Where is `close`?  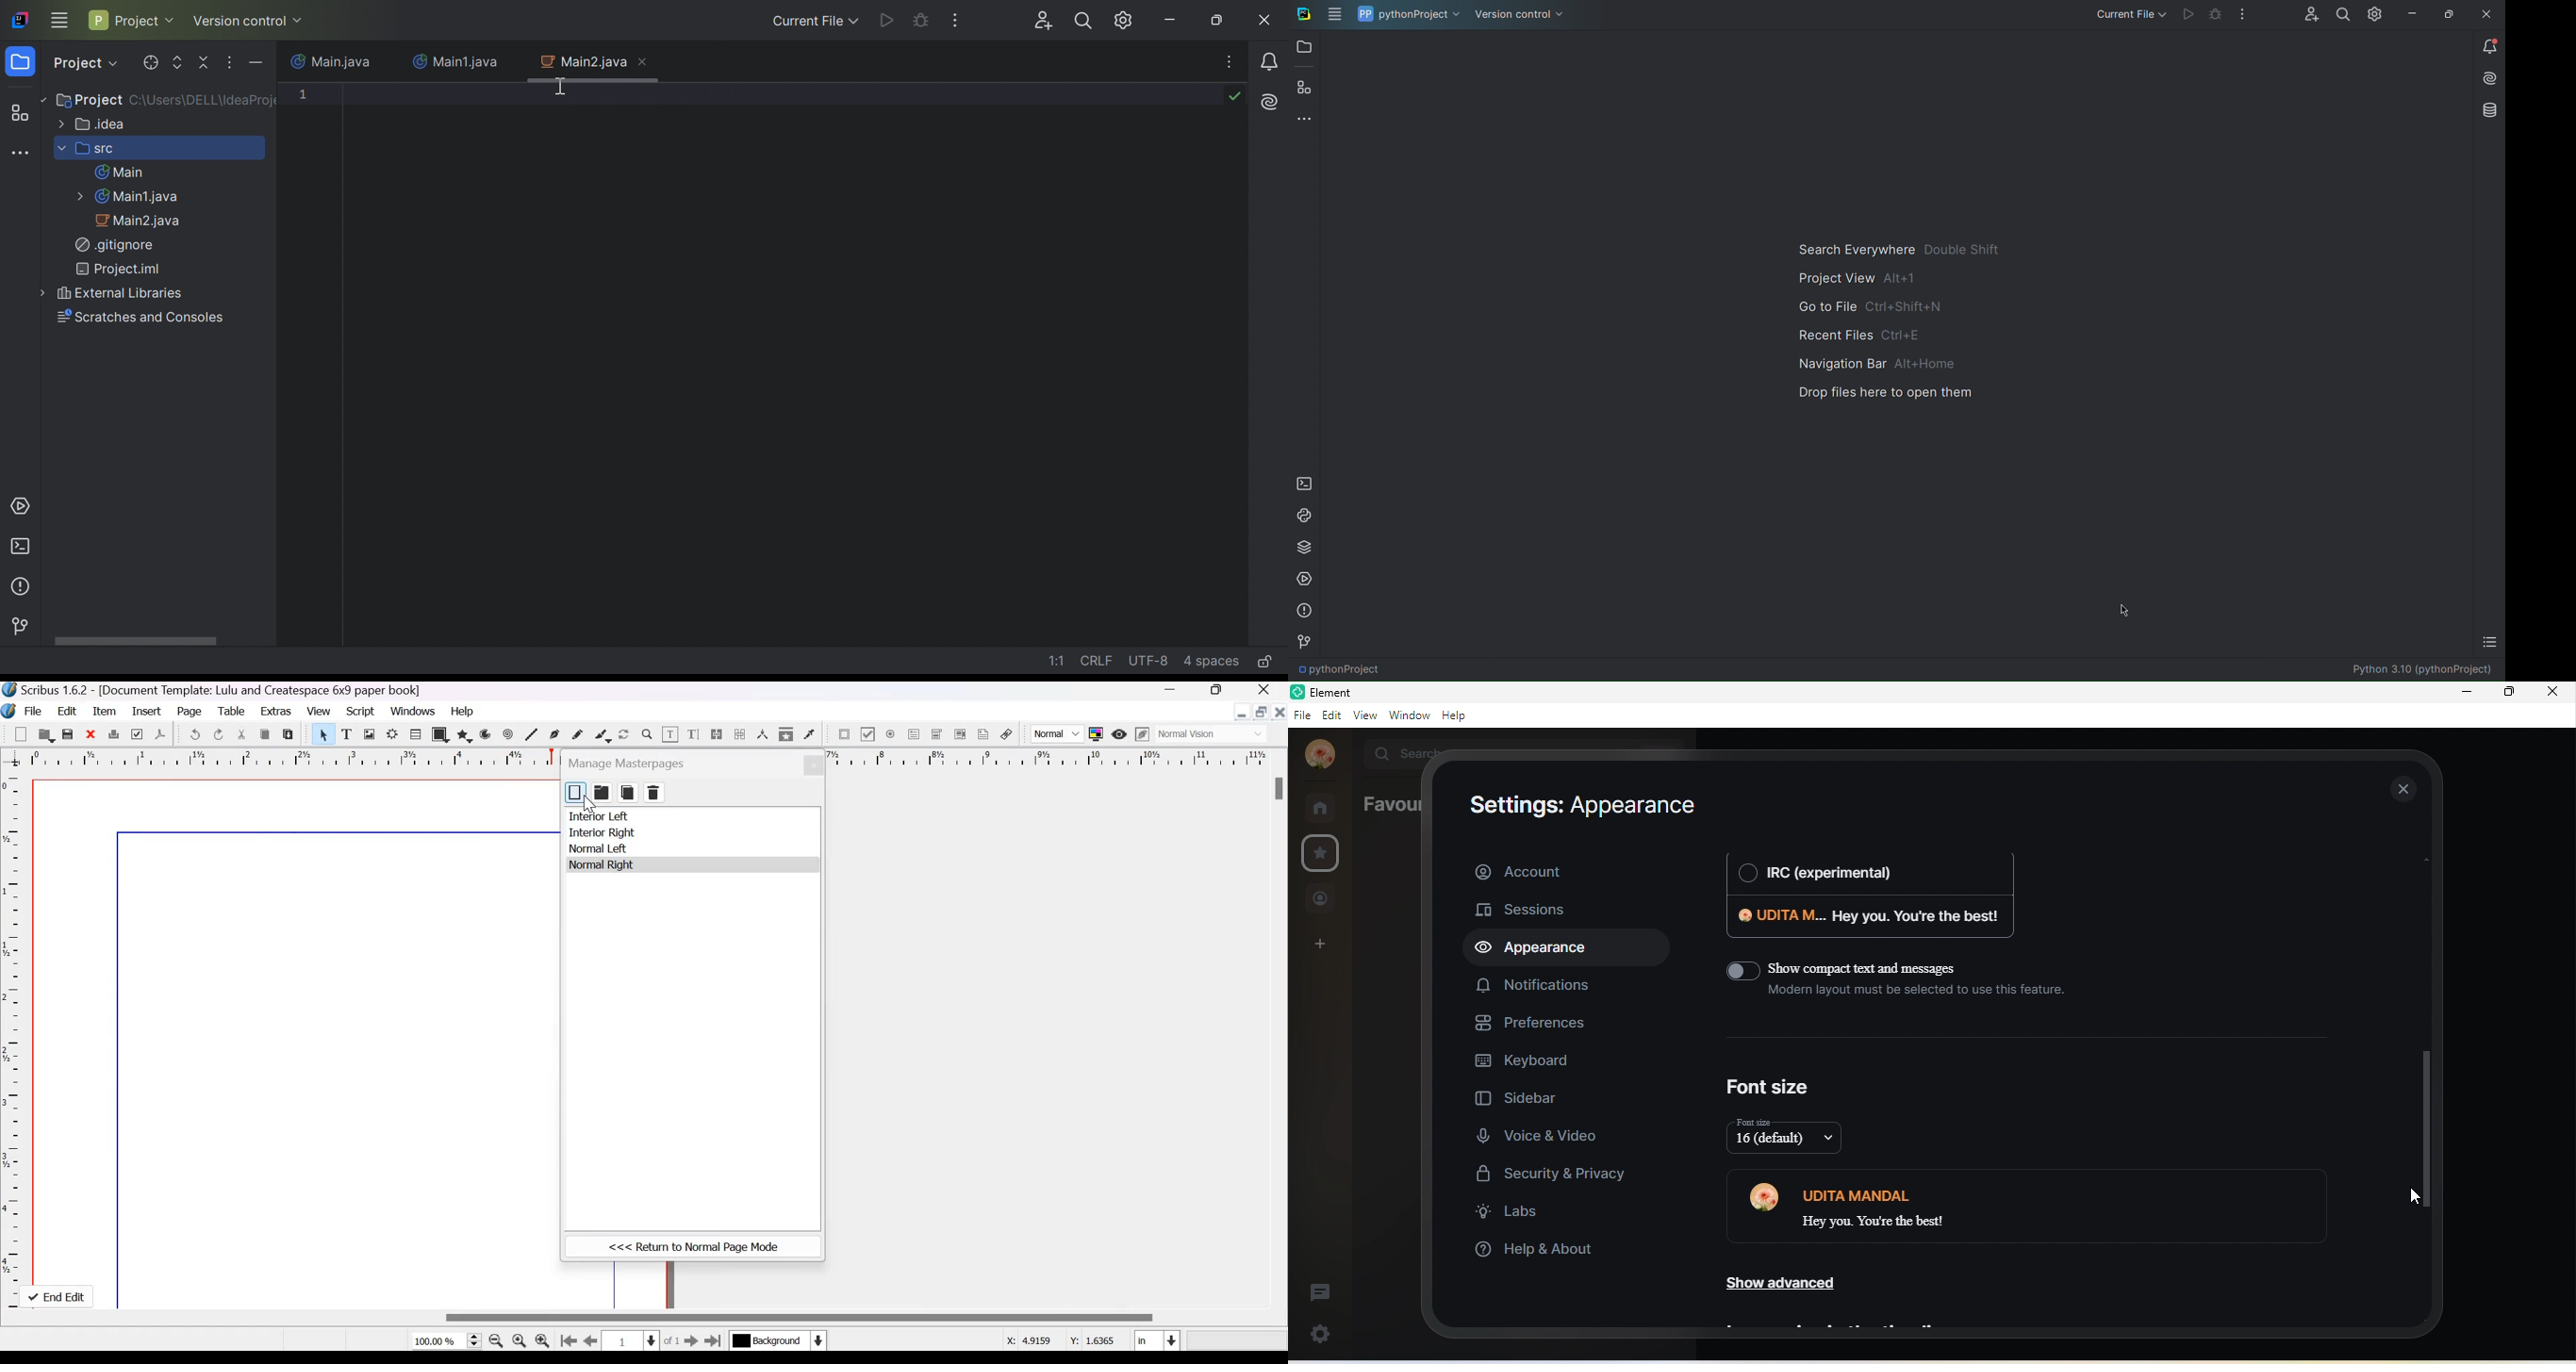 close is located at coordinates (2405, 788).